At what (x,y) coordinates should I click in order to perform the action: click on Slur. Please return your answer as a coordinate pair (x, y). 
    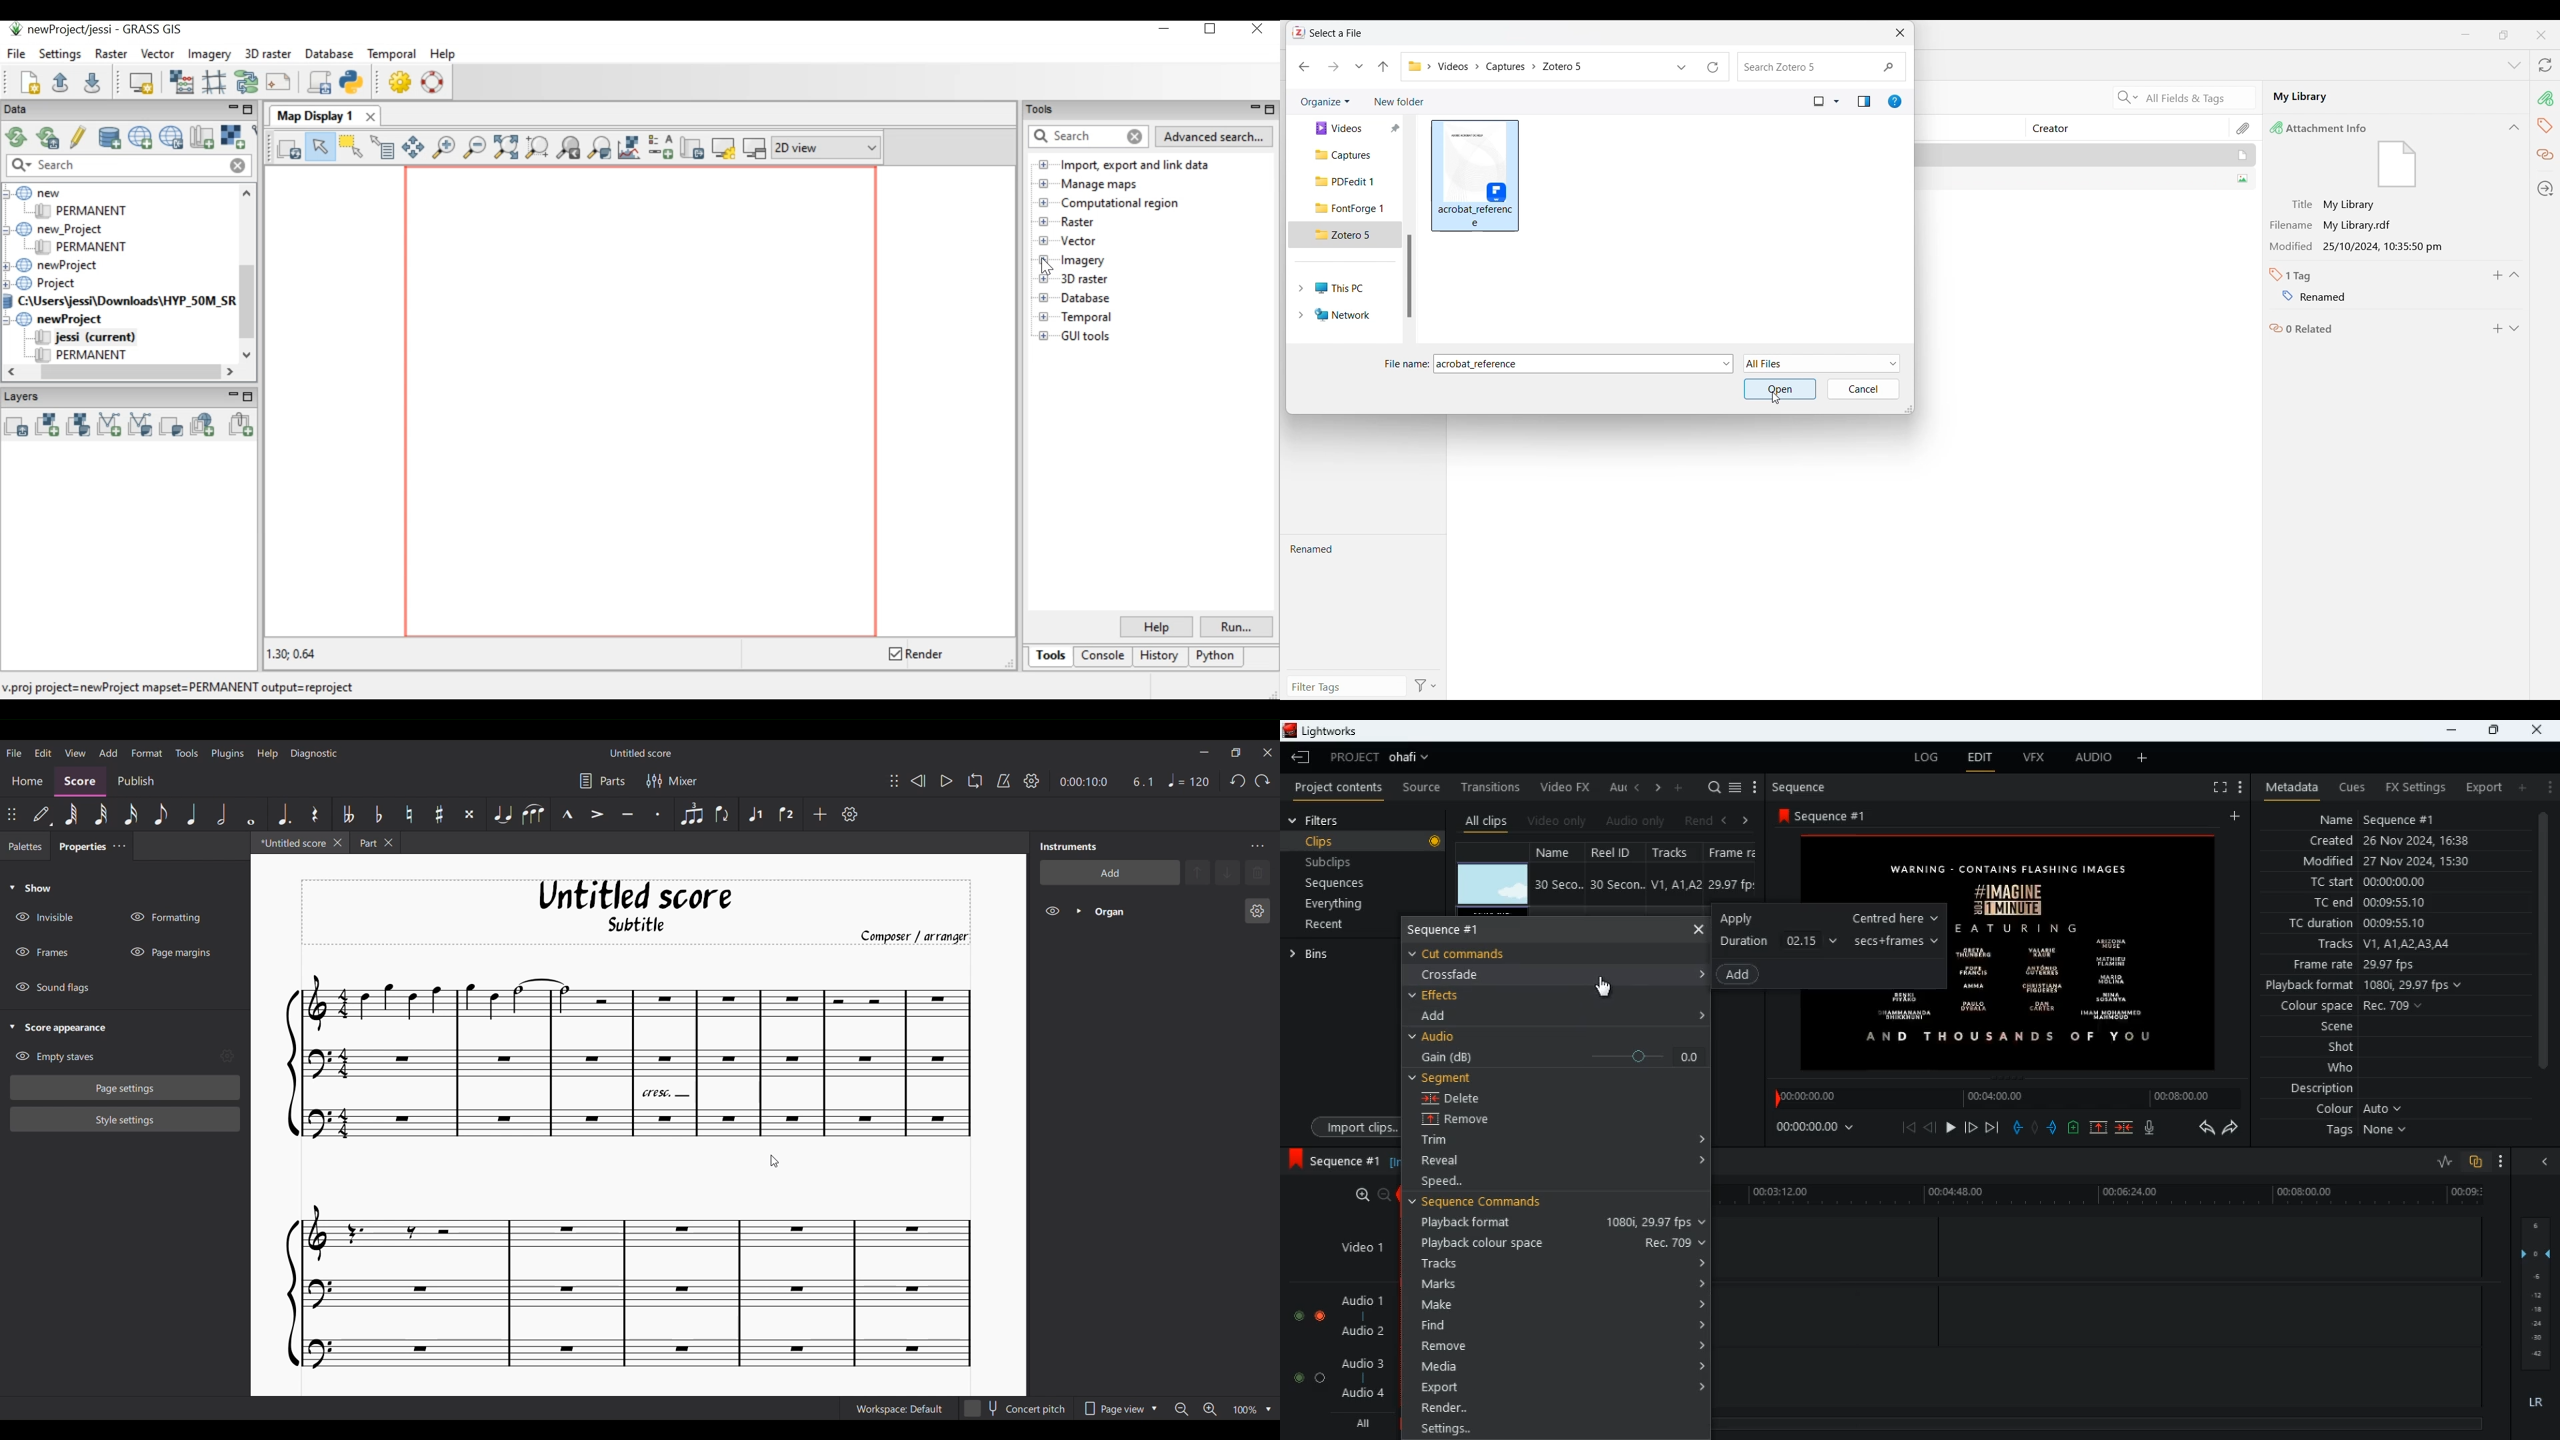
    Looking at the image, I should click on (533, 814).